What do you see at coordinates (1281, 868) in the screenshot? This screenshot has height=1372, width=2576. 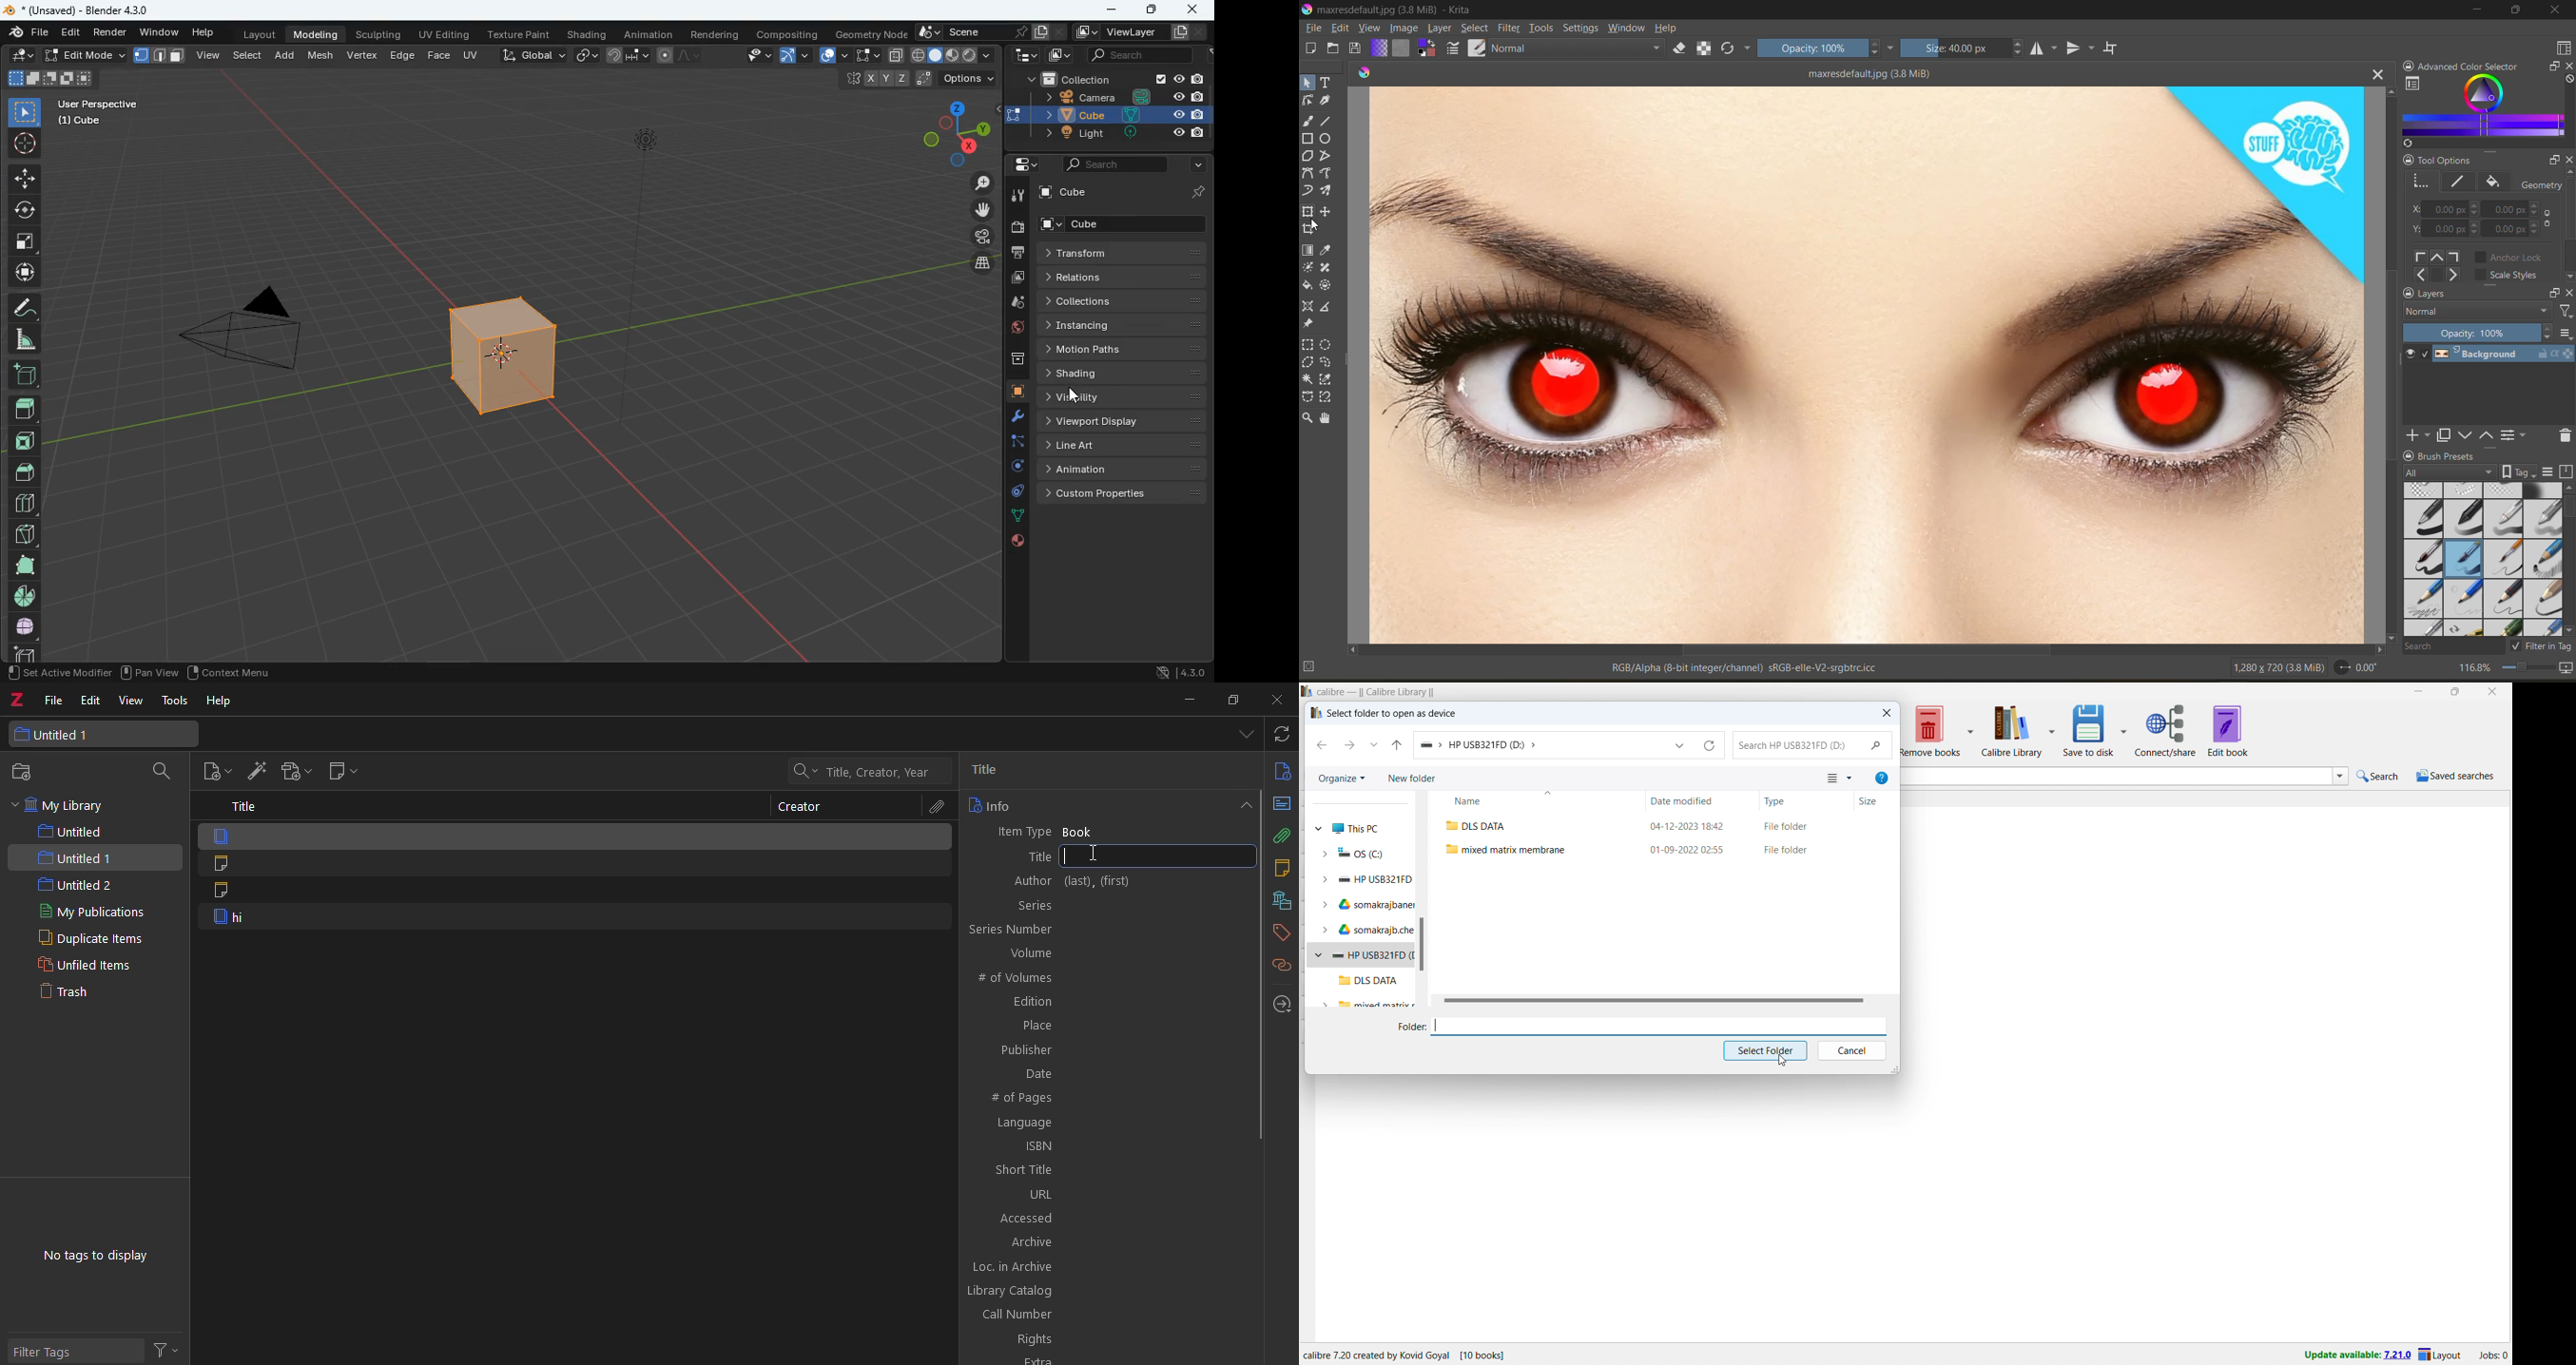 I see `notes` at bounding box center [1281, 868].